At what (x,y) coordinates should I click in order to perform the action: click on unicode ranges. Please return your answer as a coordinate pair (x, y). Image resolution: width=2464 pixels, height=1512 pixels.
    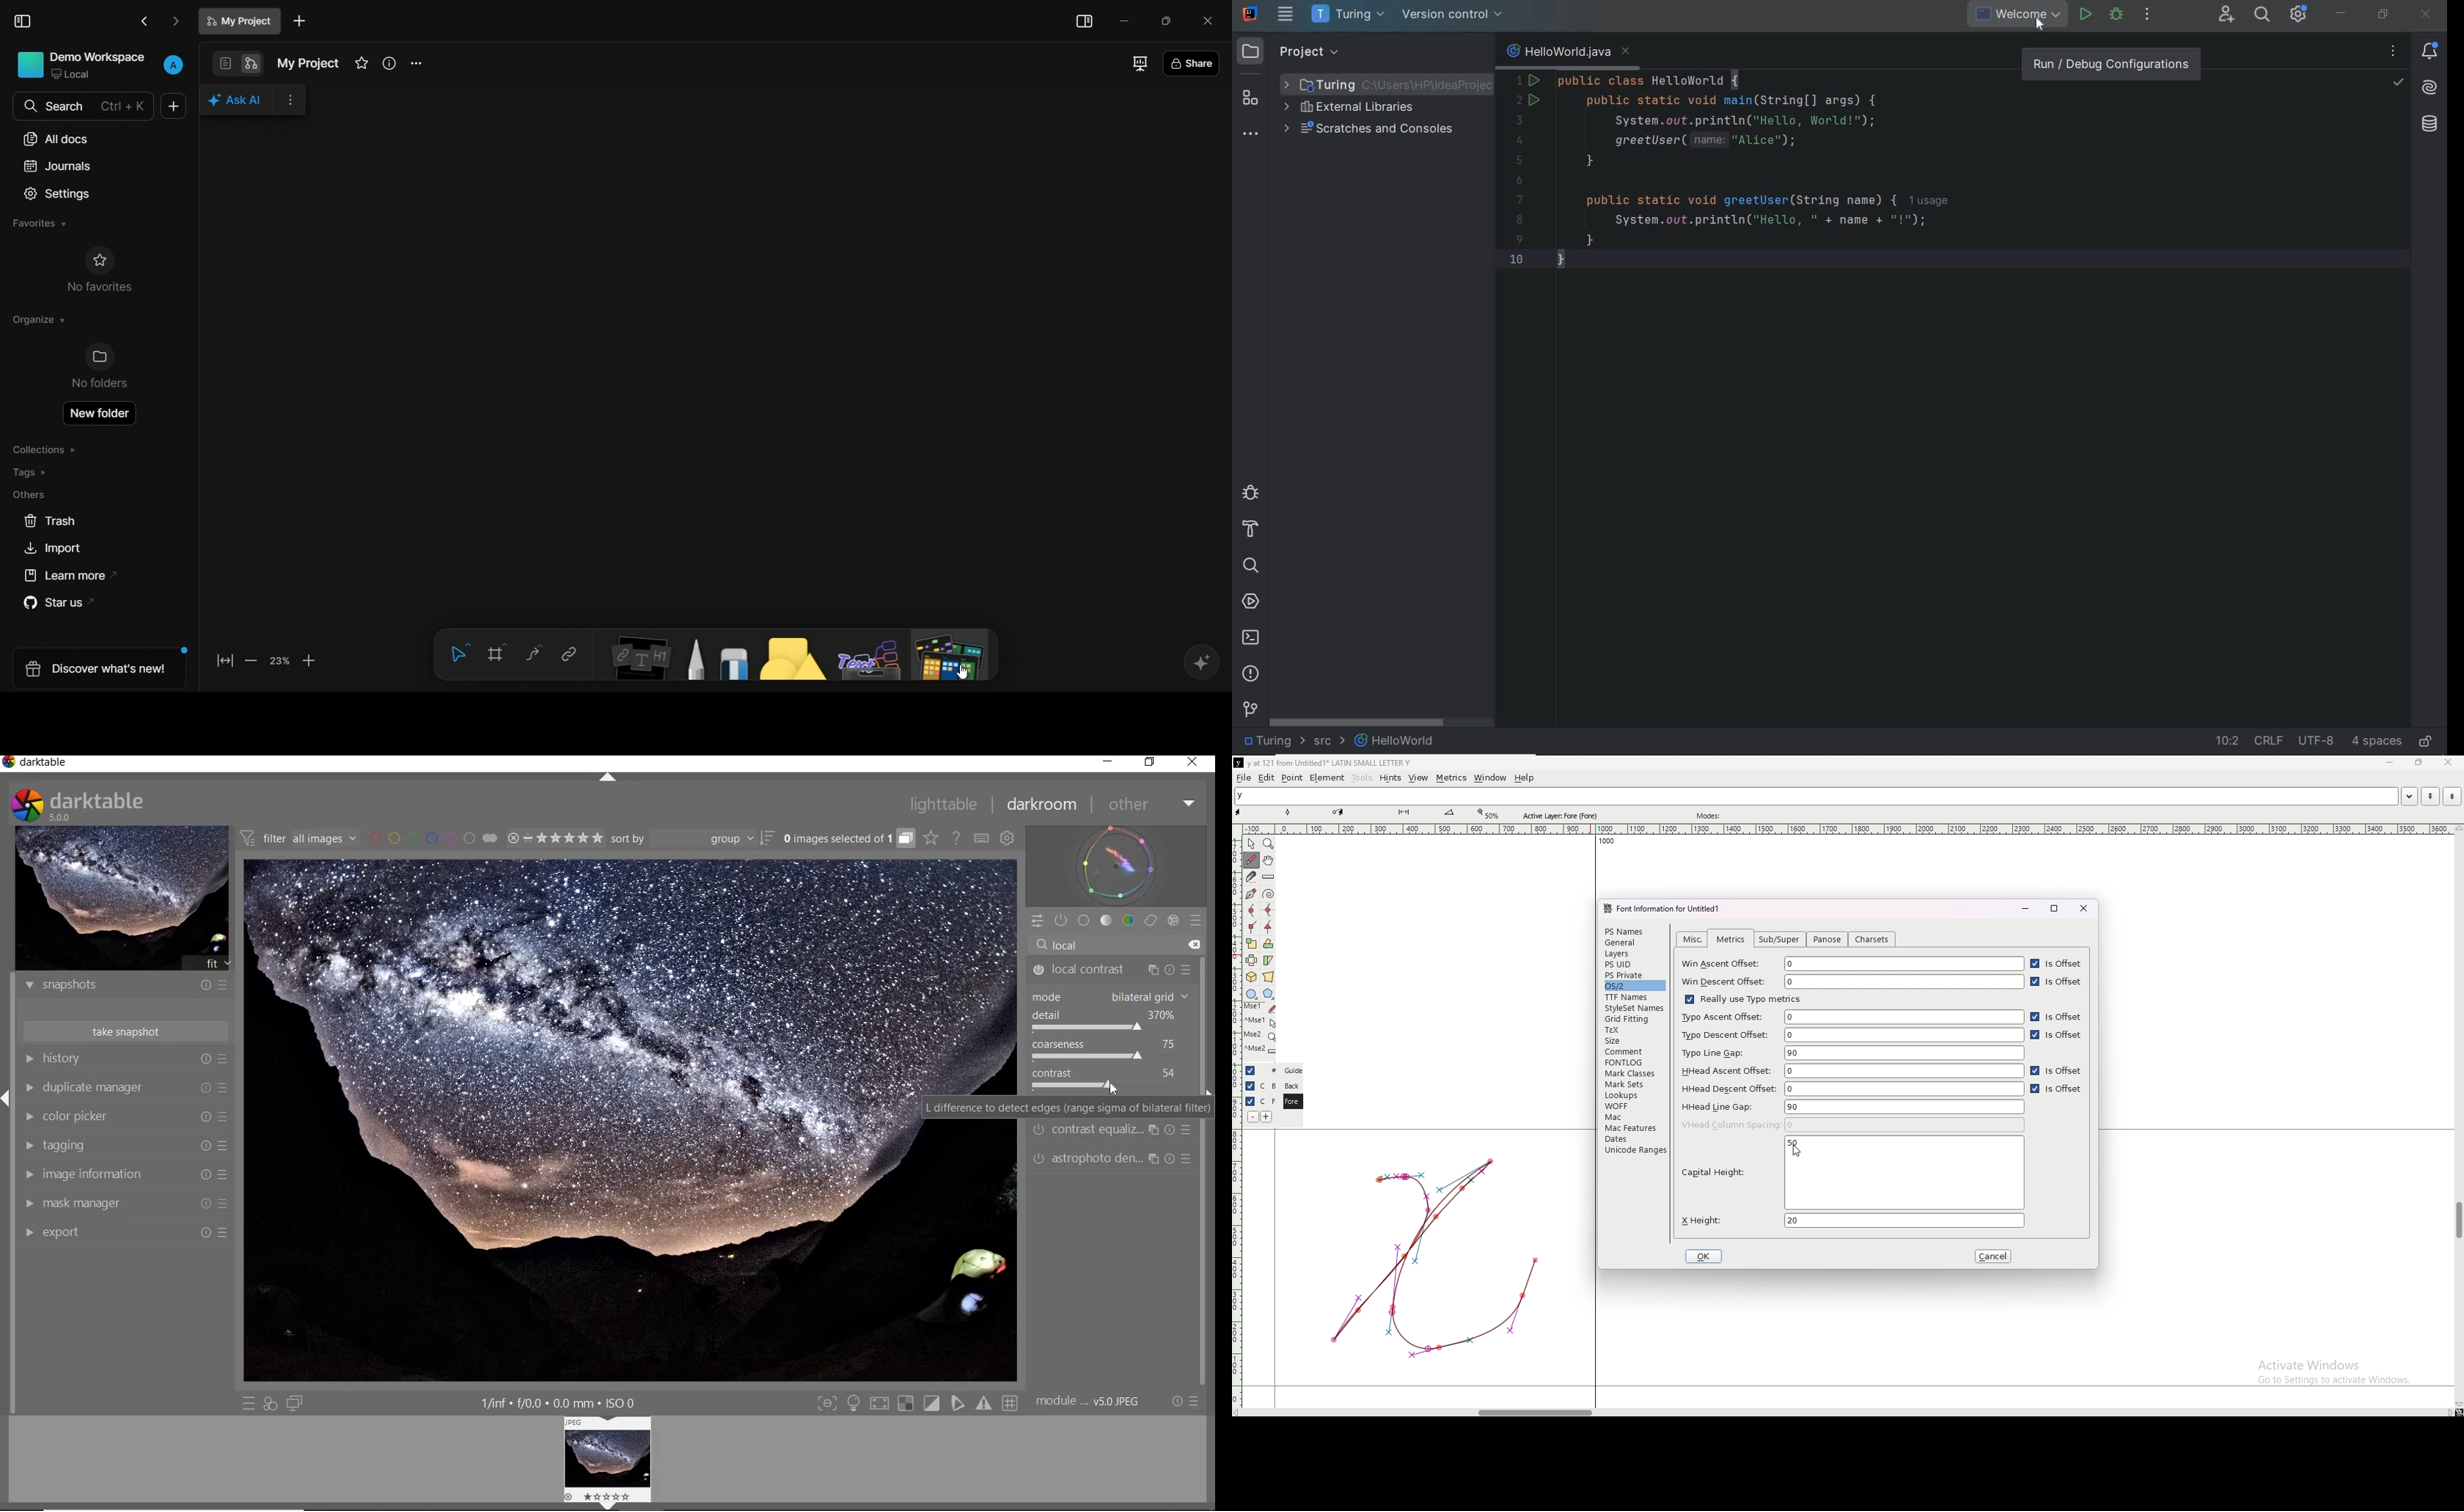
    Looking at the image, I should click on (1634, 1150).